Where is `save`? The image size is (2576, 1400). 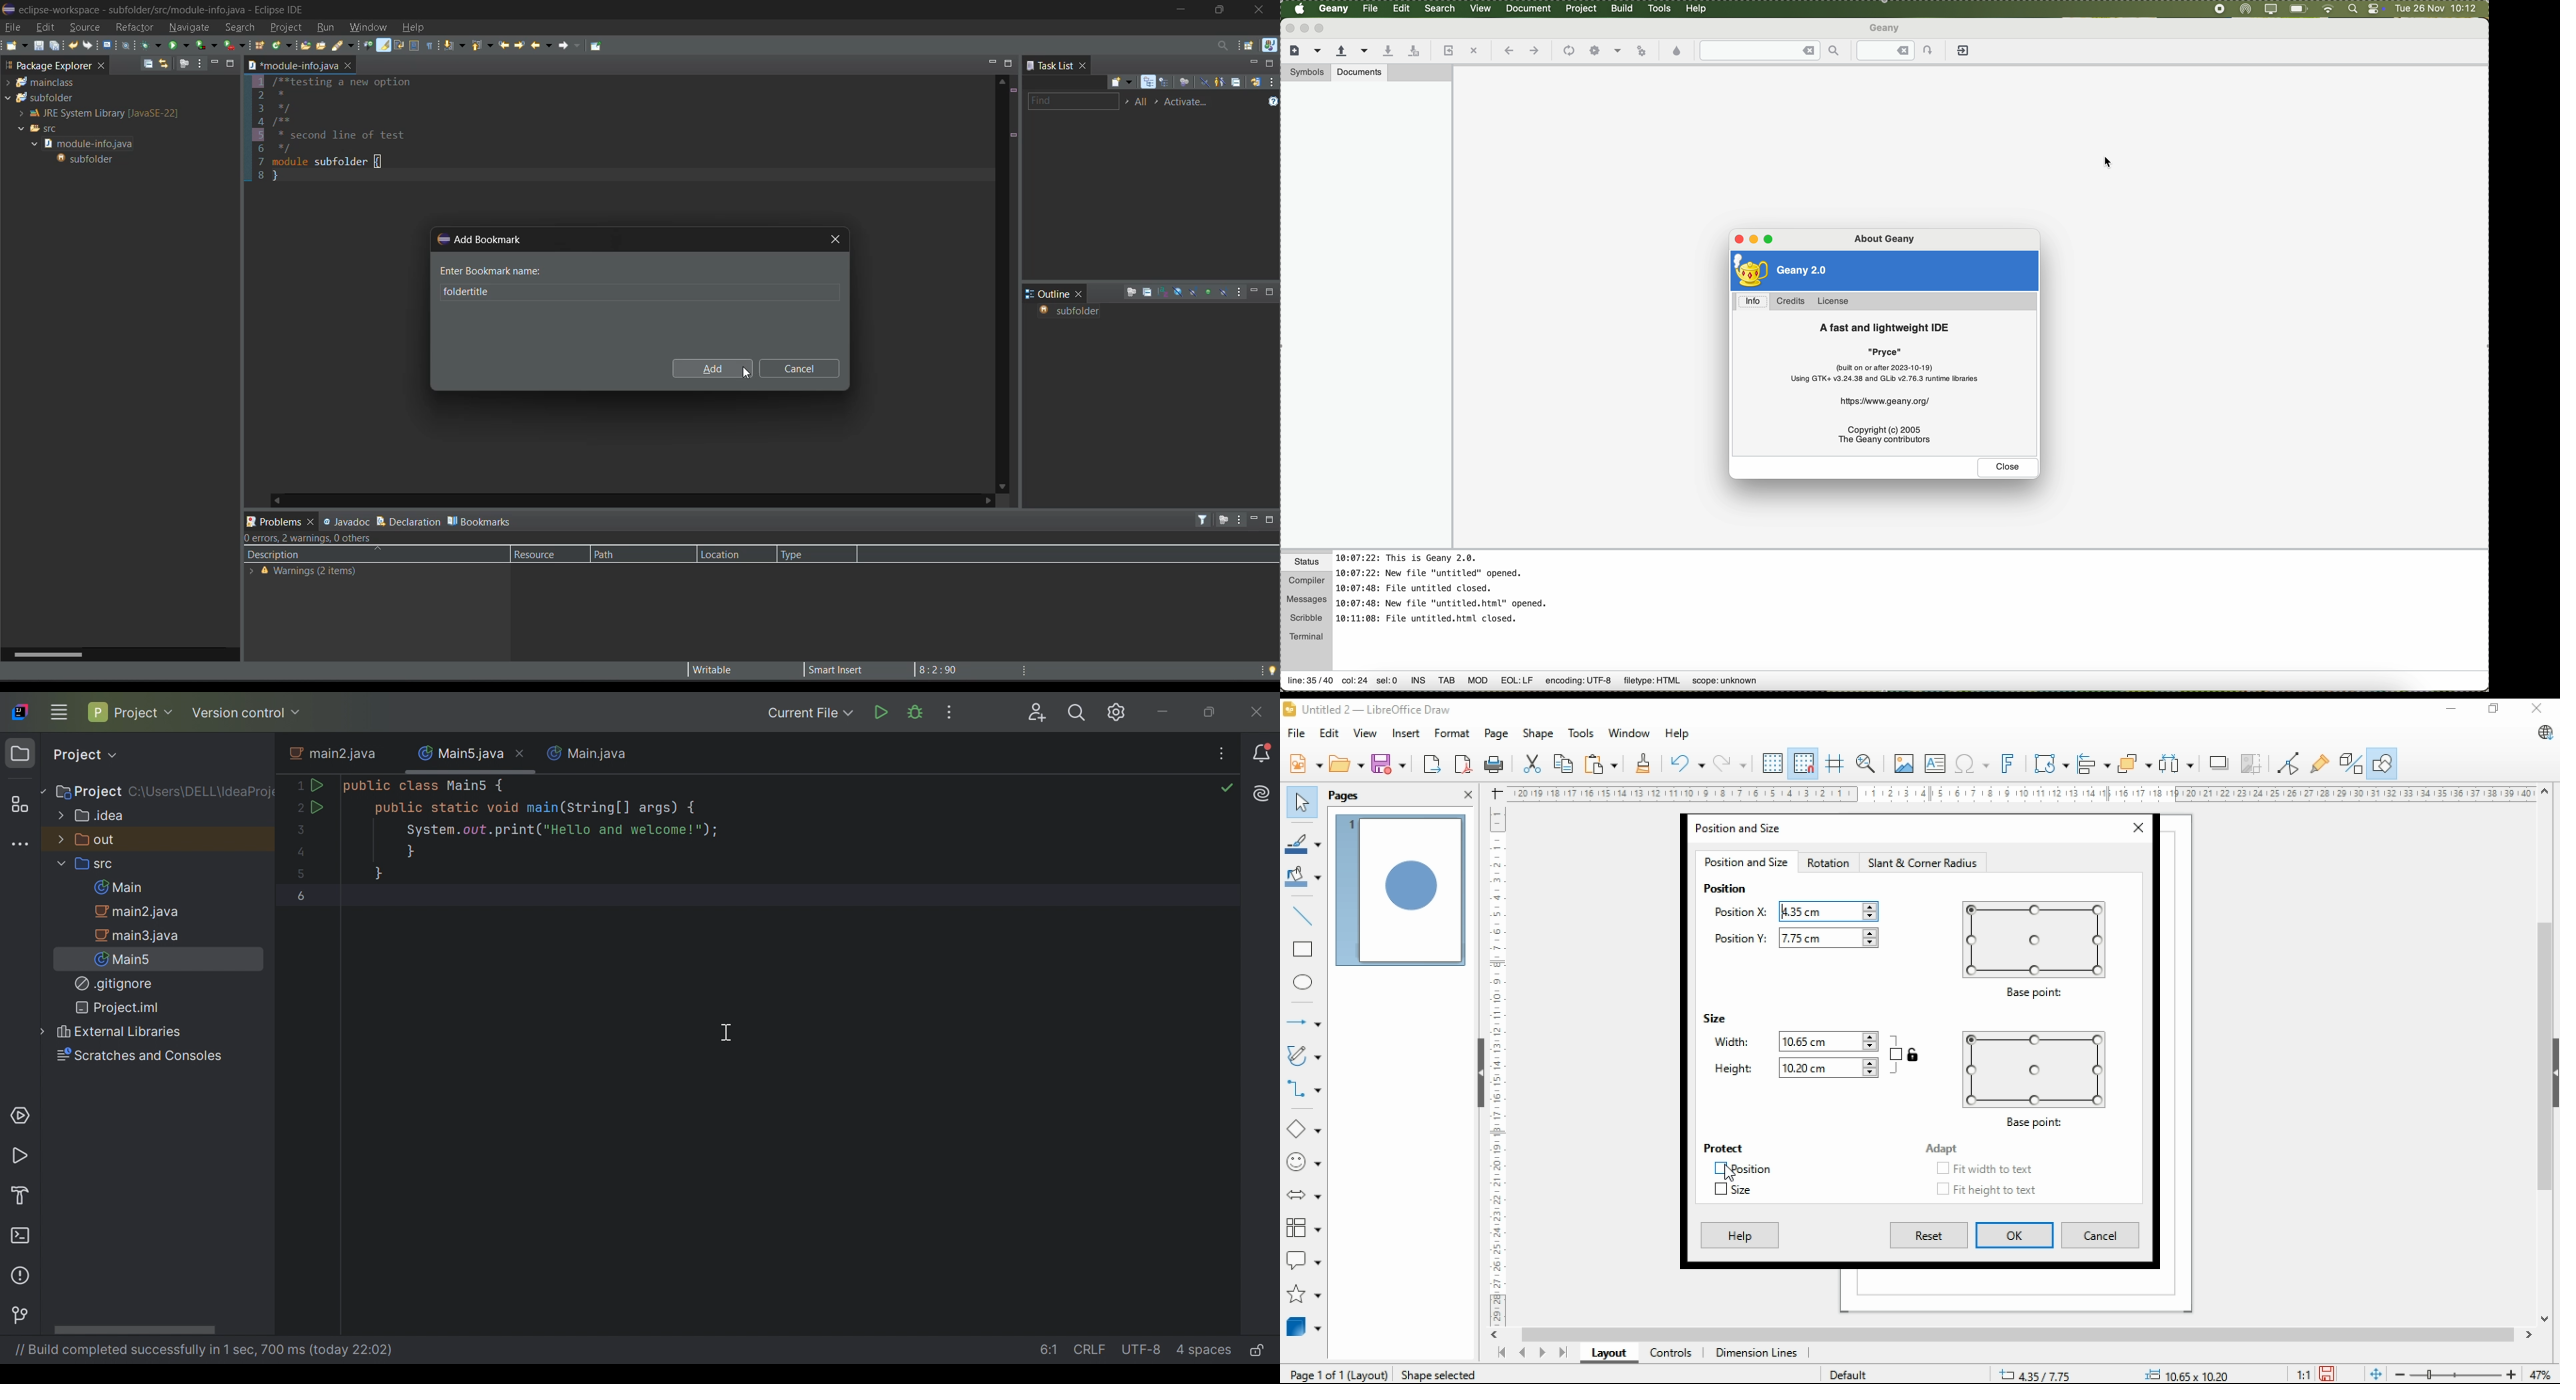 save is located at coordinates (39, 46).